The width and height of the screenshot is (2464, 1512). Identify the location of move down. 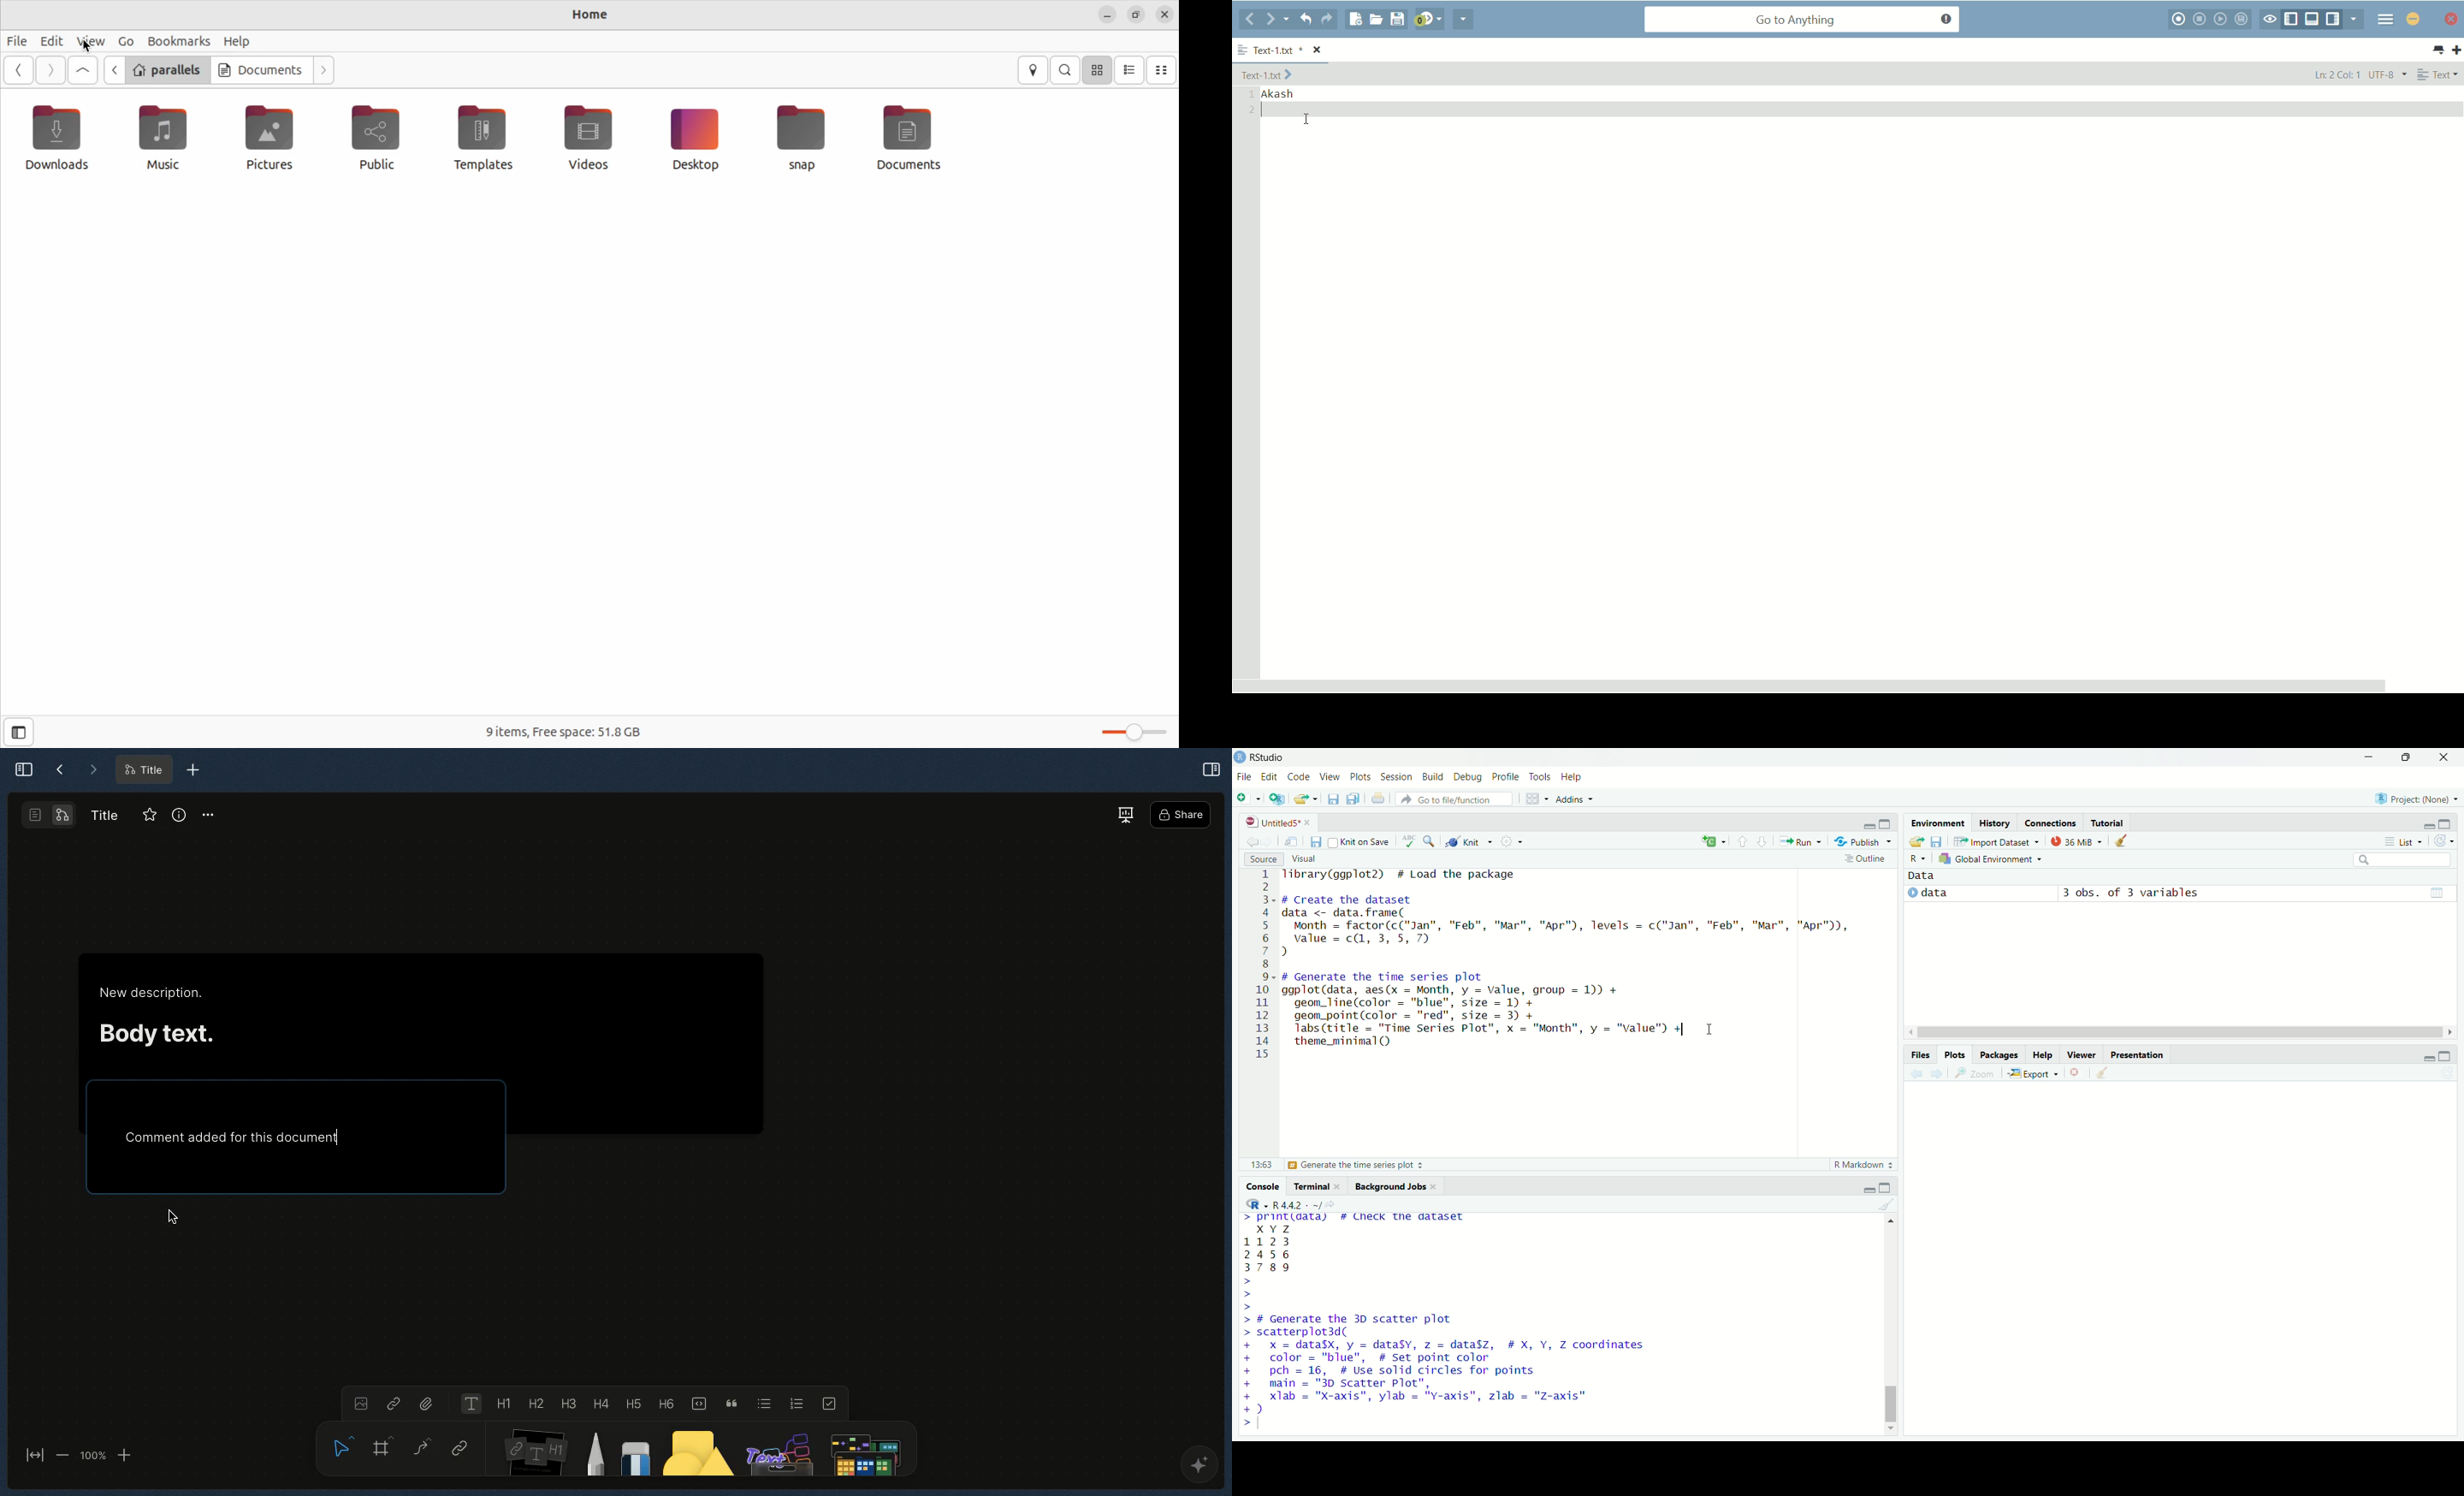
(1892, 1432).